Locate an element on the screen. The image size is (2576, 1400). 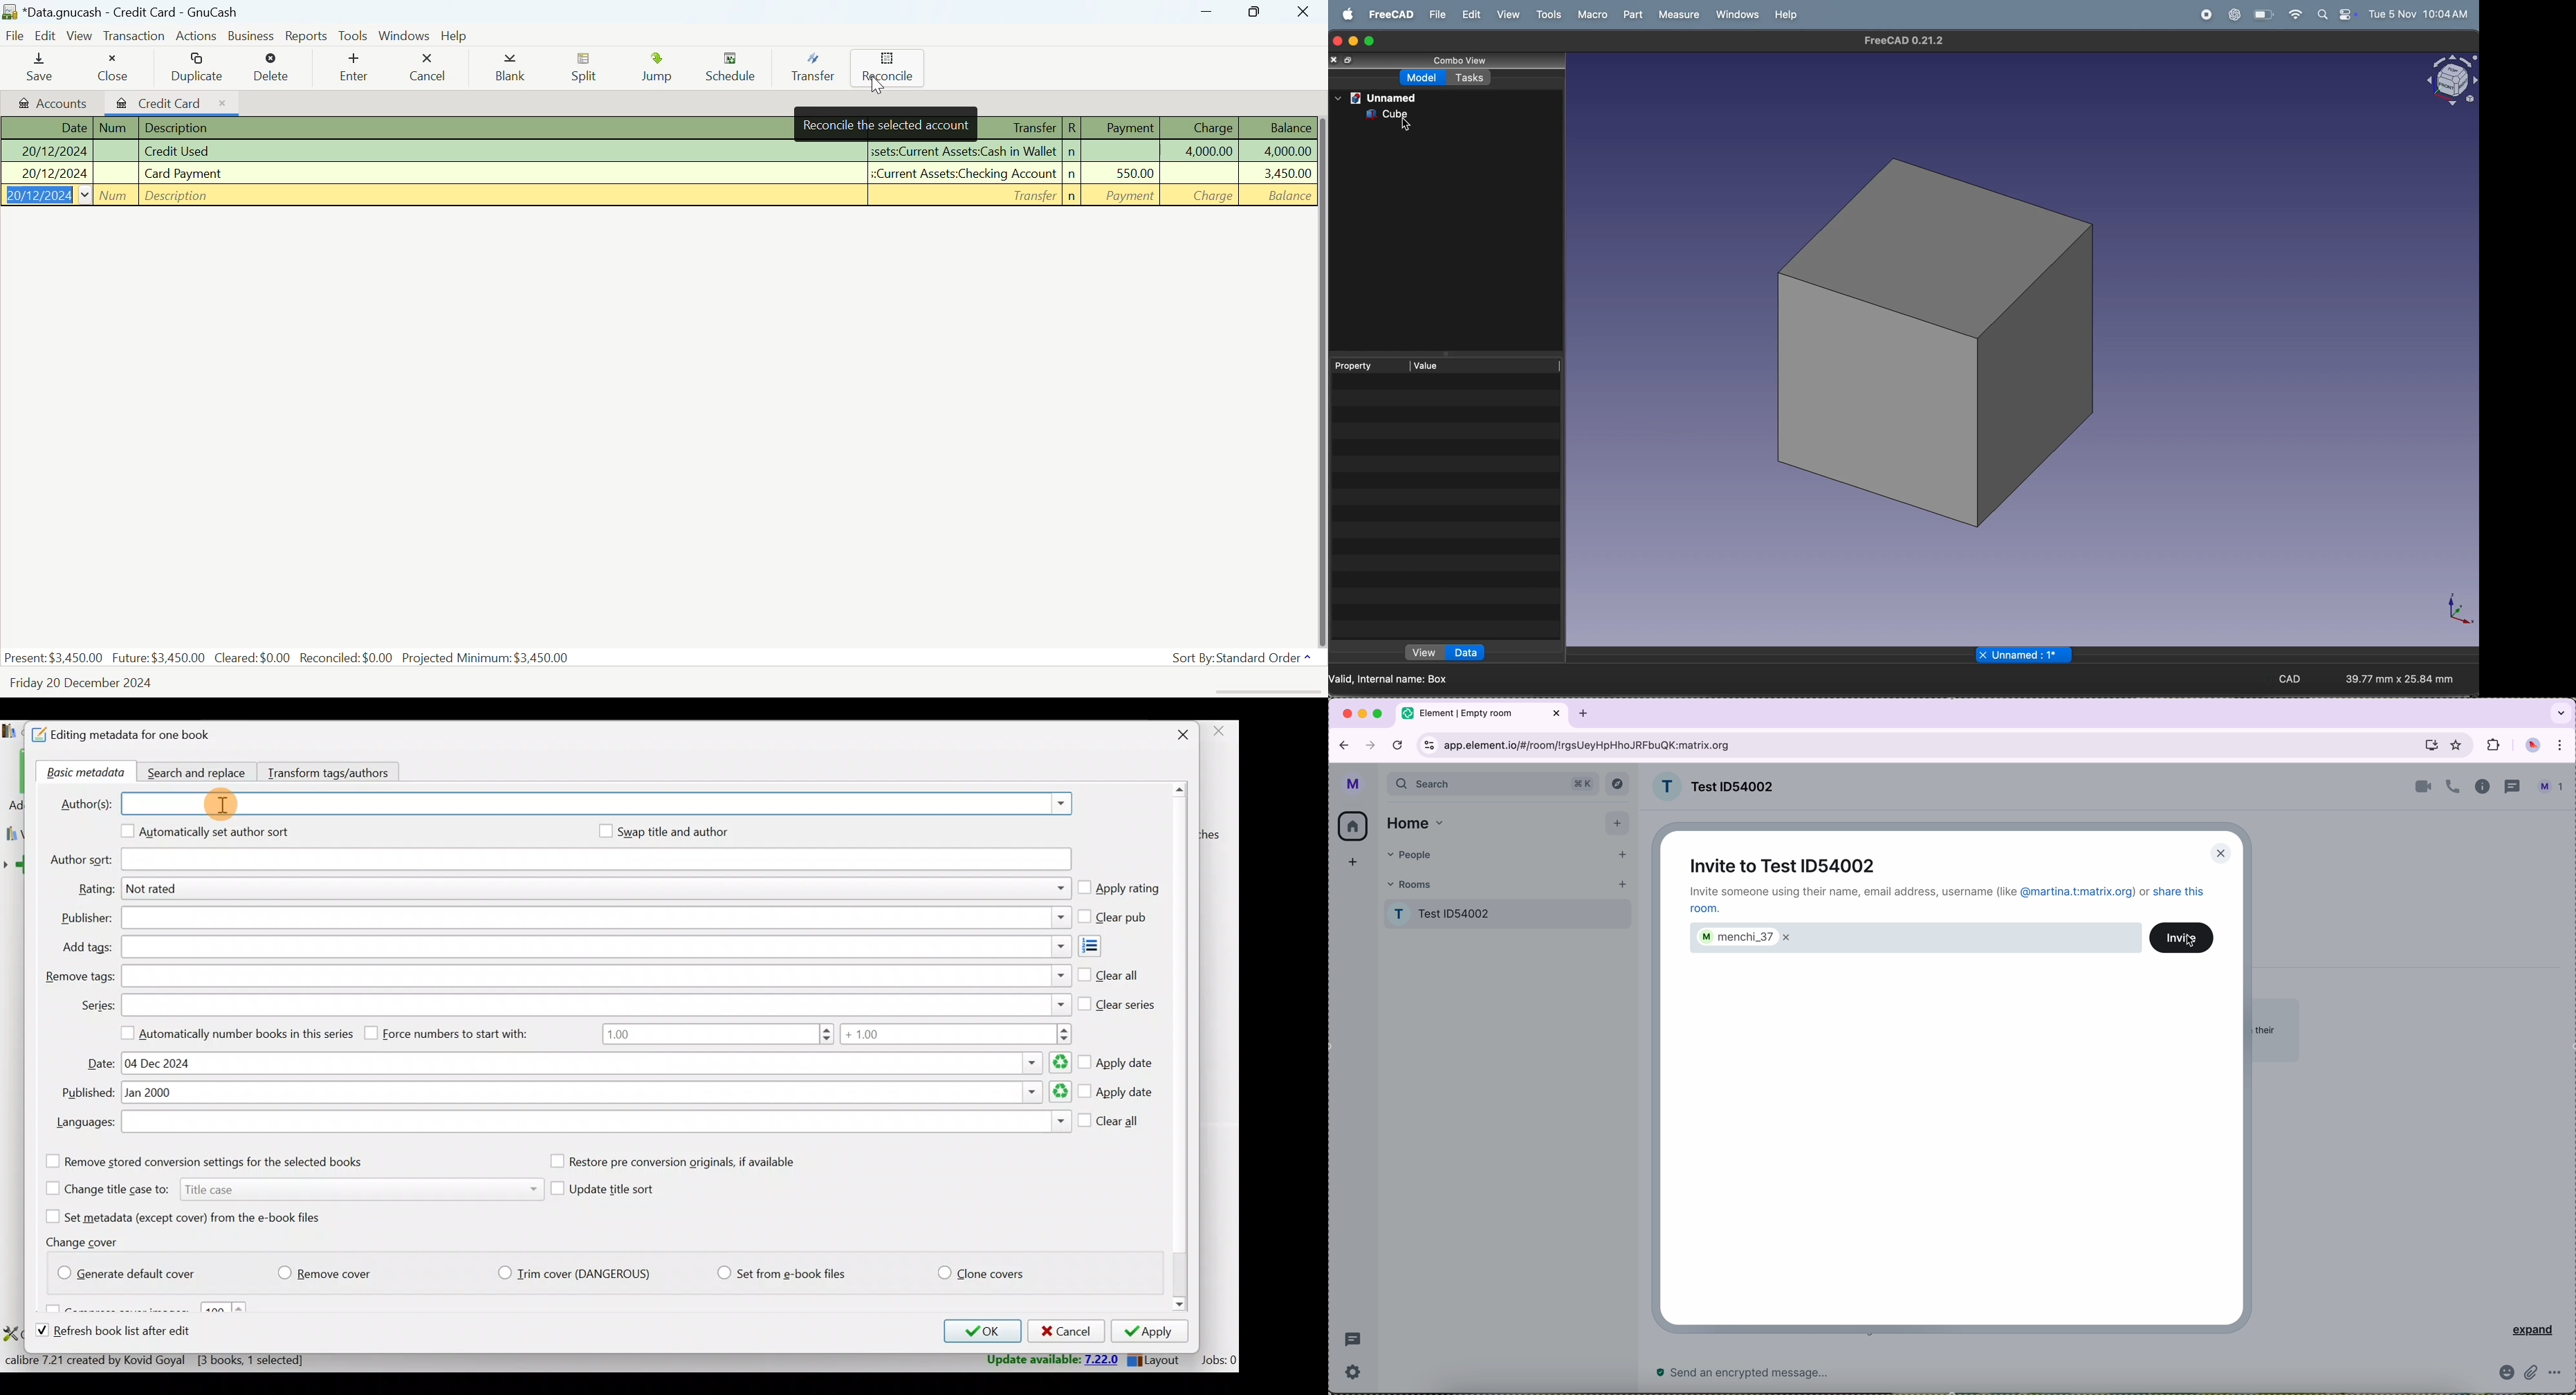
screen is located at coordinates (2429, 747).